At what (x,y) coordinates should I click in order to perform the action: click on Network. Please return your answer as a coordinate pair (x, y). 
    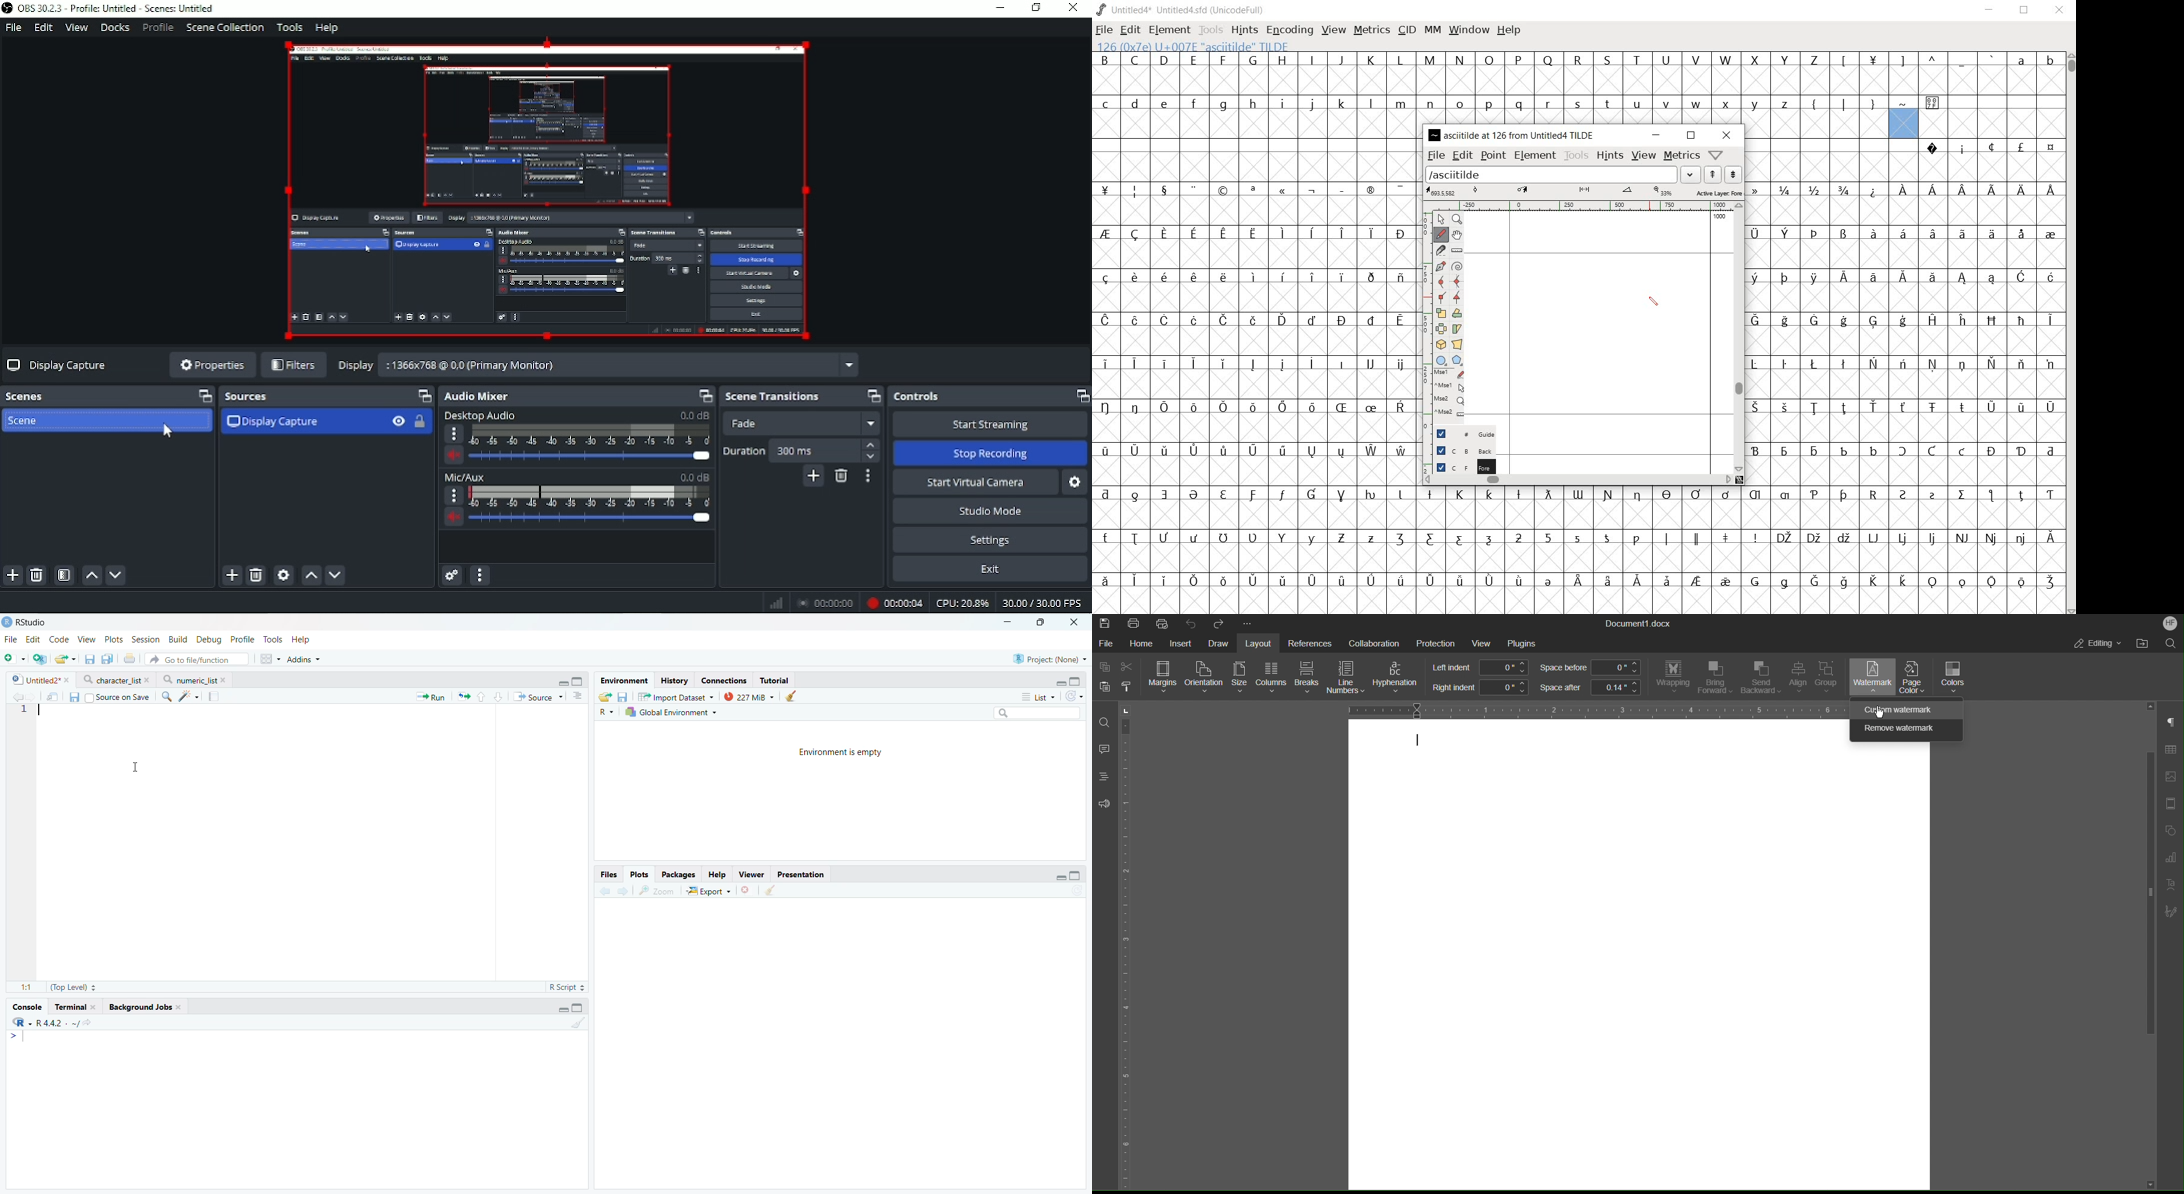
    Looking at the image, I should click on (776, 604).